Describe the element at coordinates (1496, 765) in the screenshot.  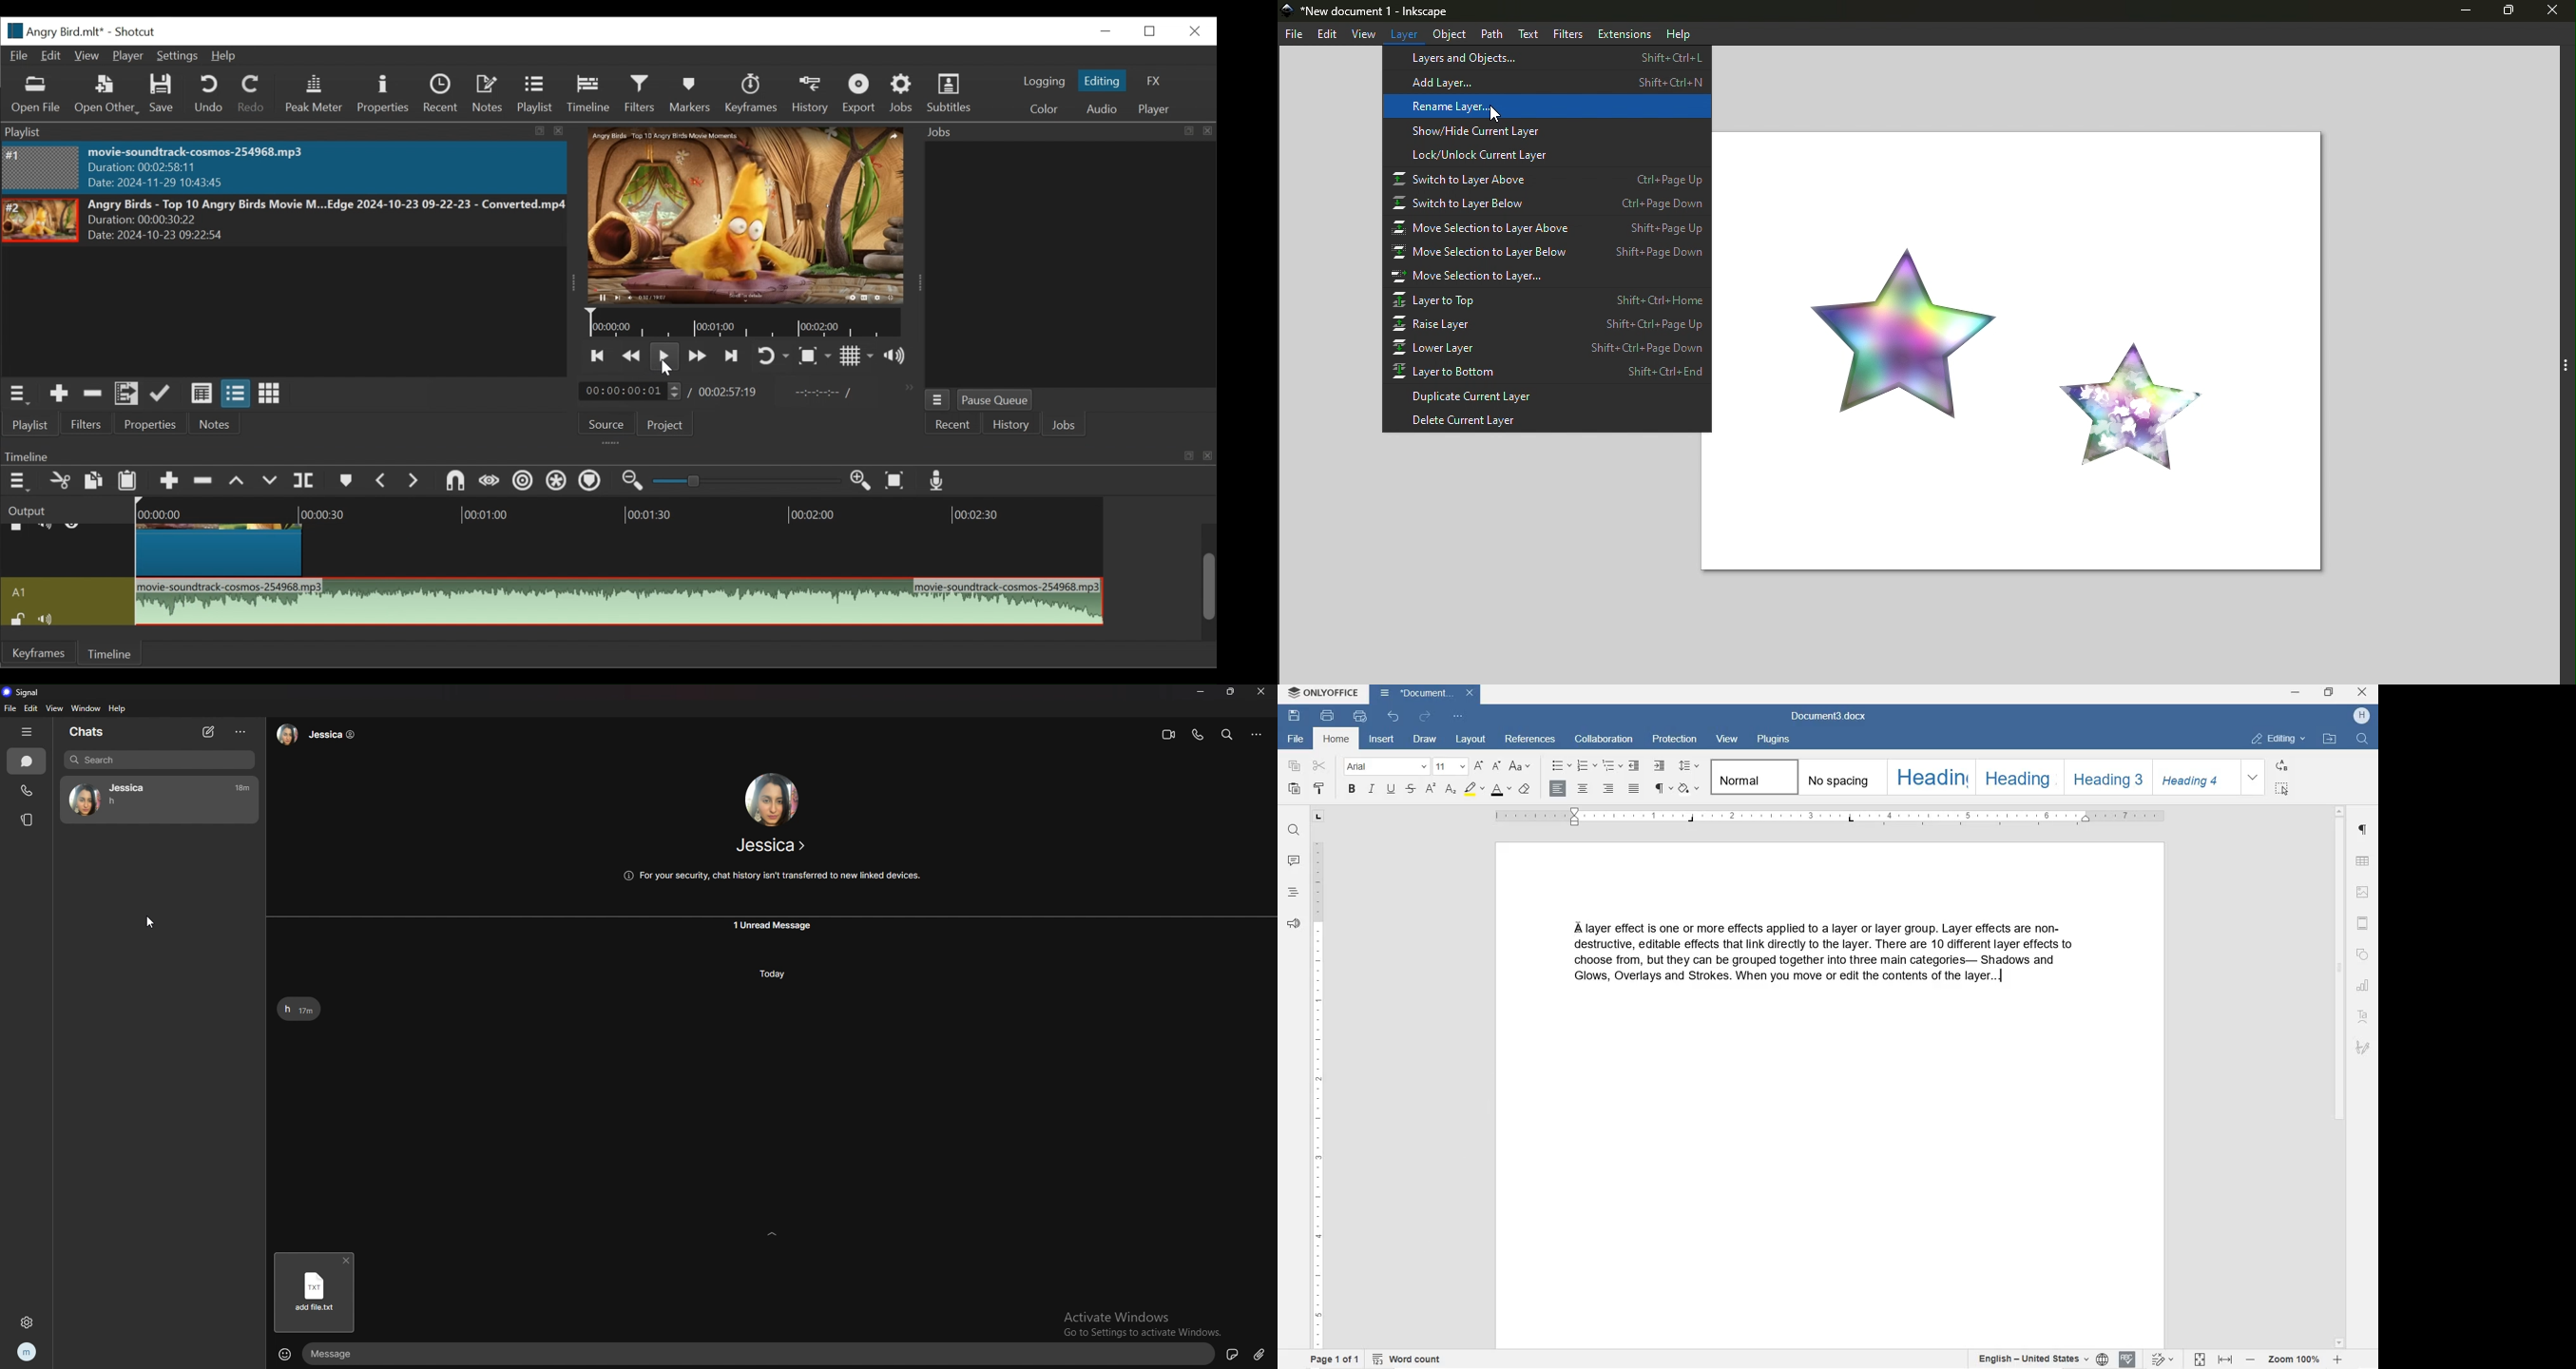
I see `DECREMENT FONT SIZE` at that location.